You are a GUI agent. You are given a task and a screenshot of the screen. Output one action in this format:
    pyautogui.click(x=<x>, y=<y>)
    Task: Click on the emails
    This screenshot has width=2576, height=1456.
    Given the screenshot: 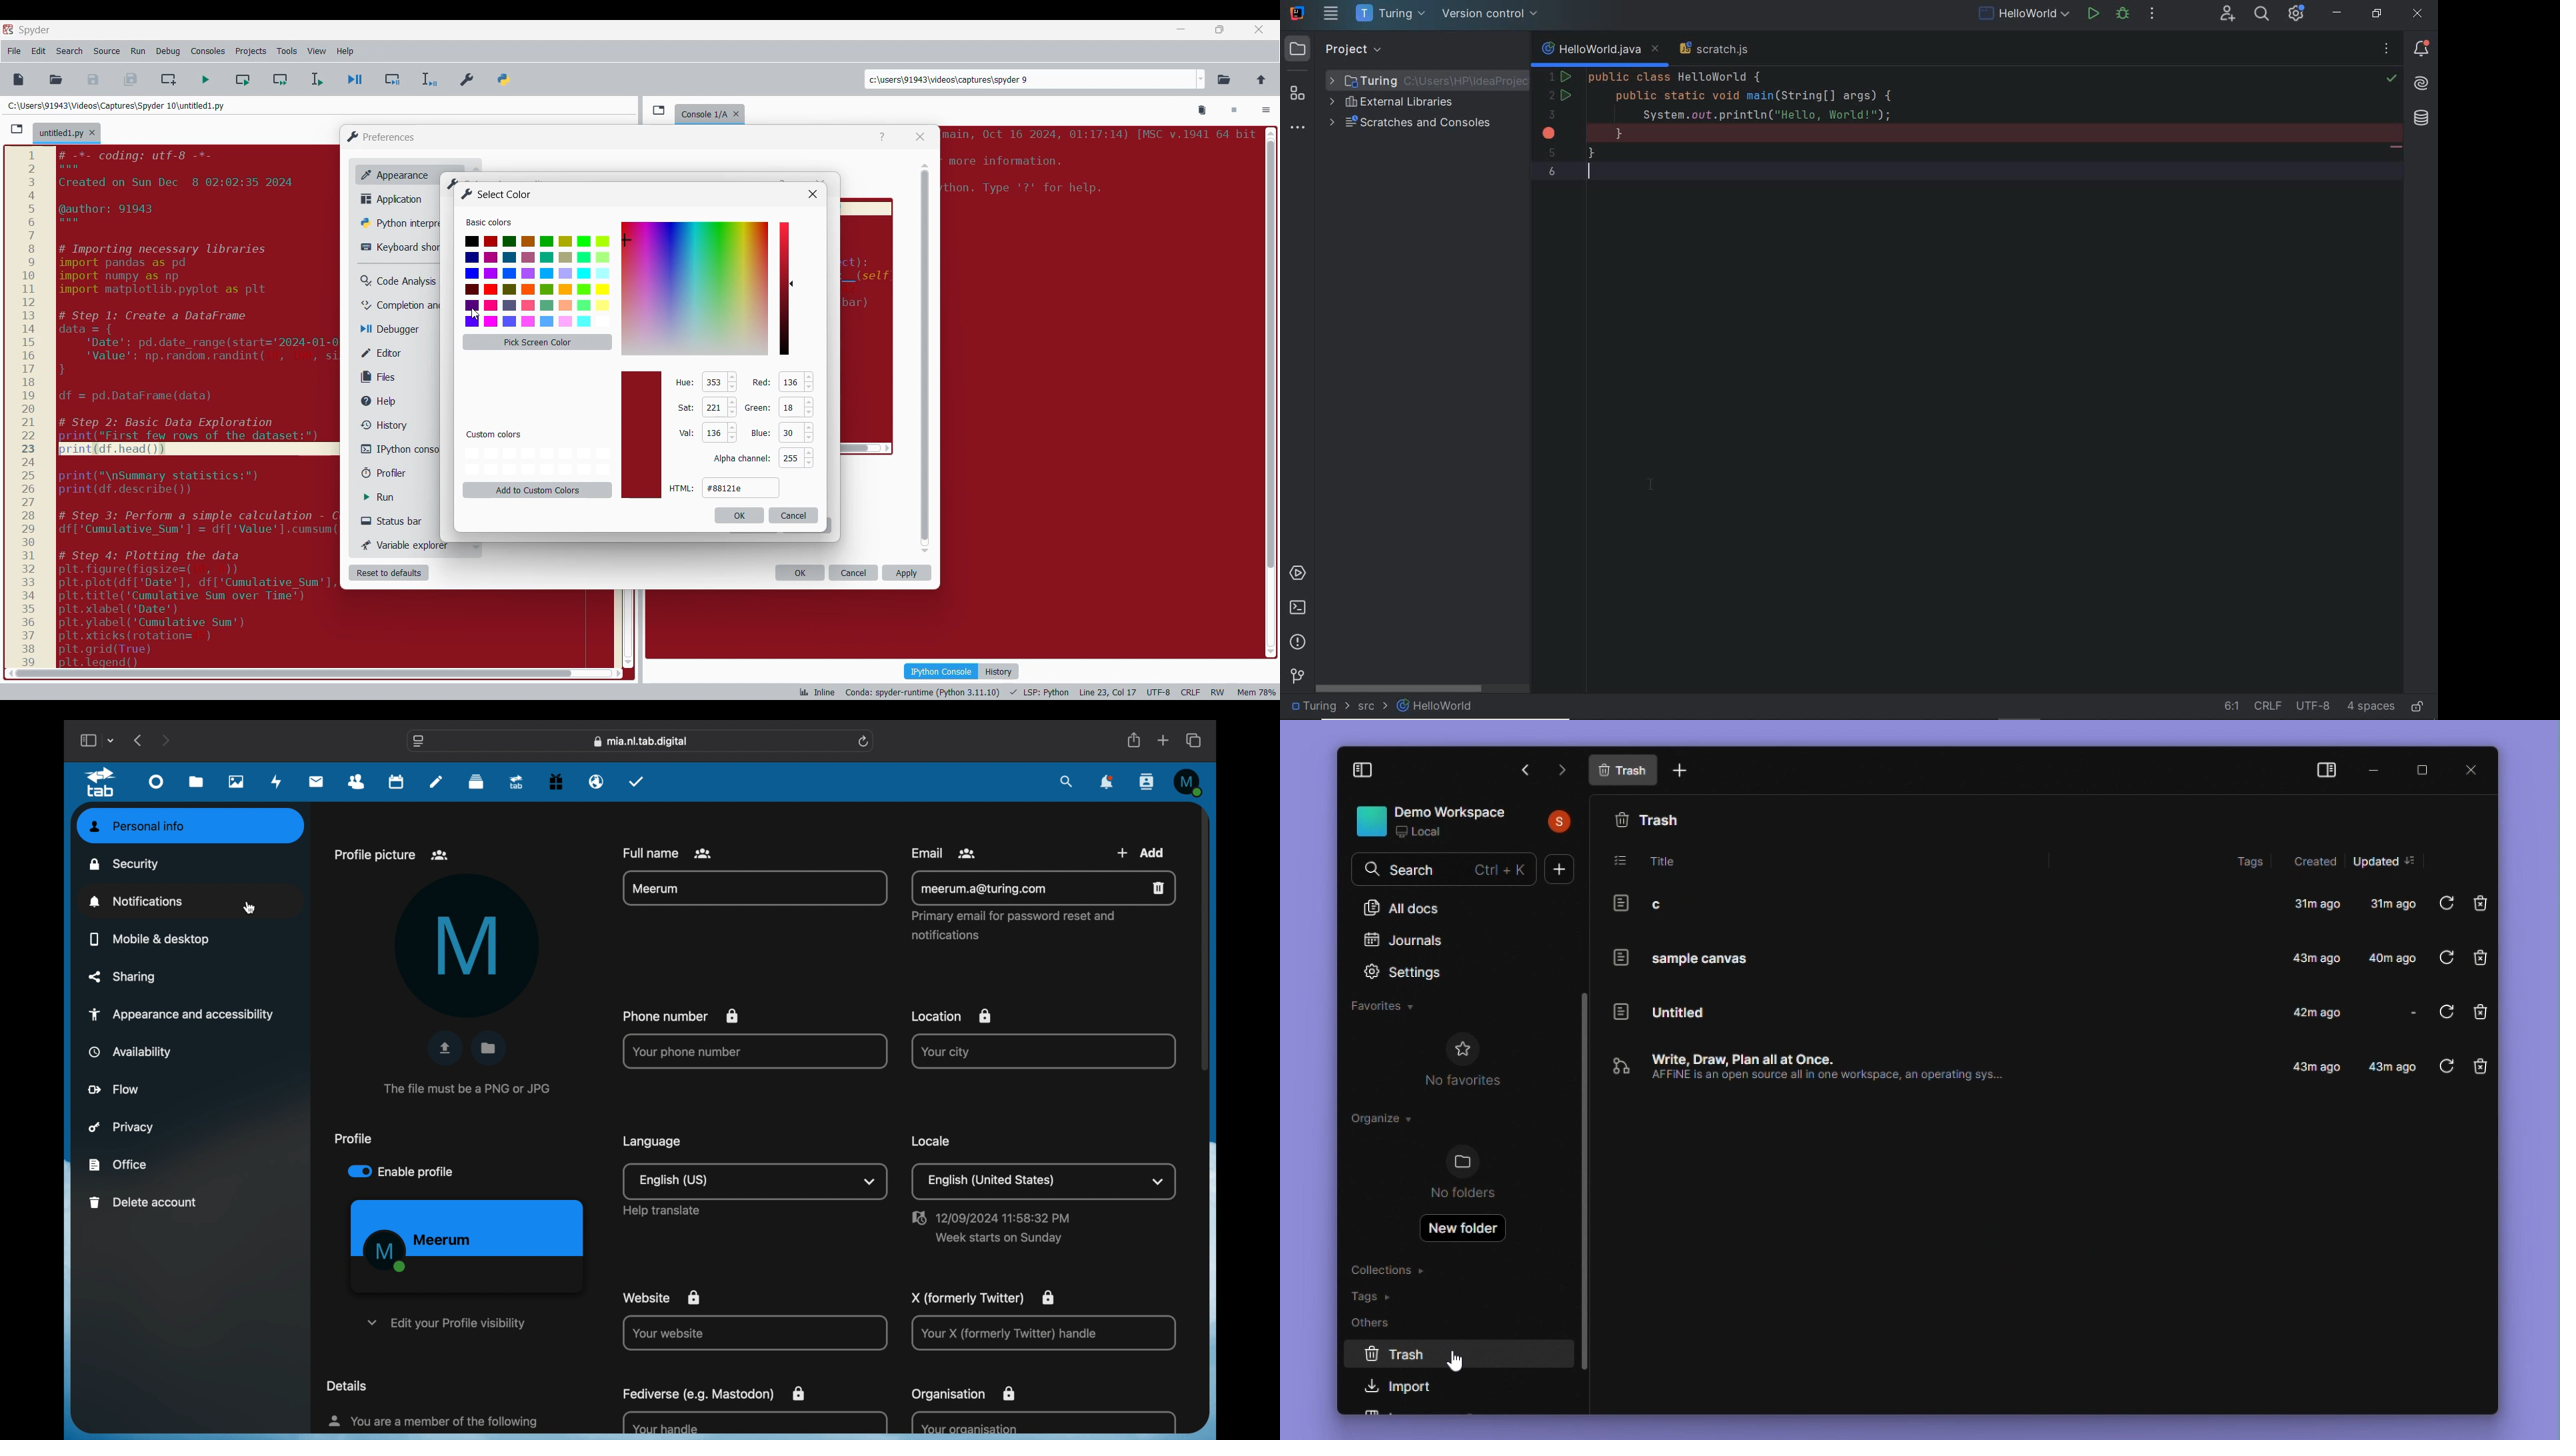 What is the action you would take?
    pyautogui.click(x=597, y=782)
    